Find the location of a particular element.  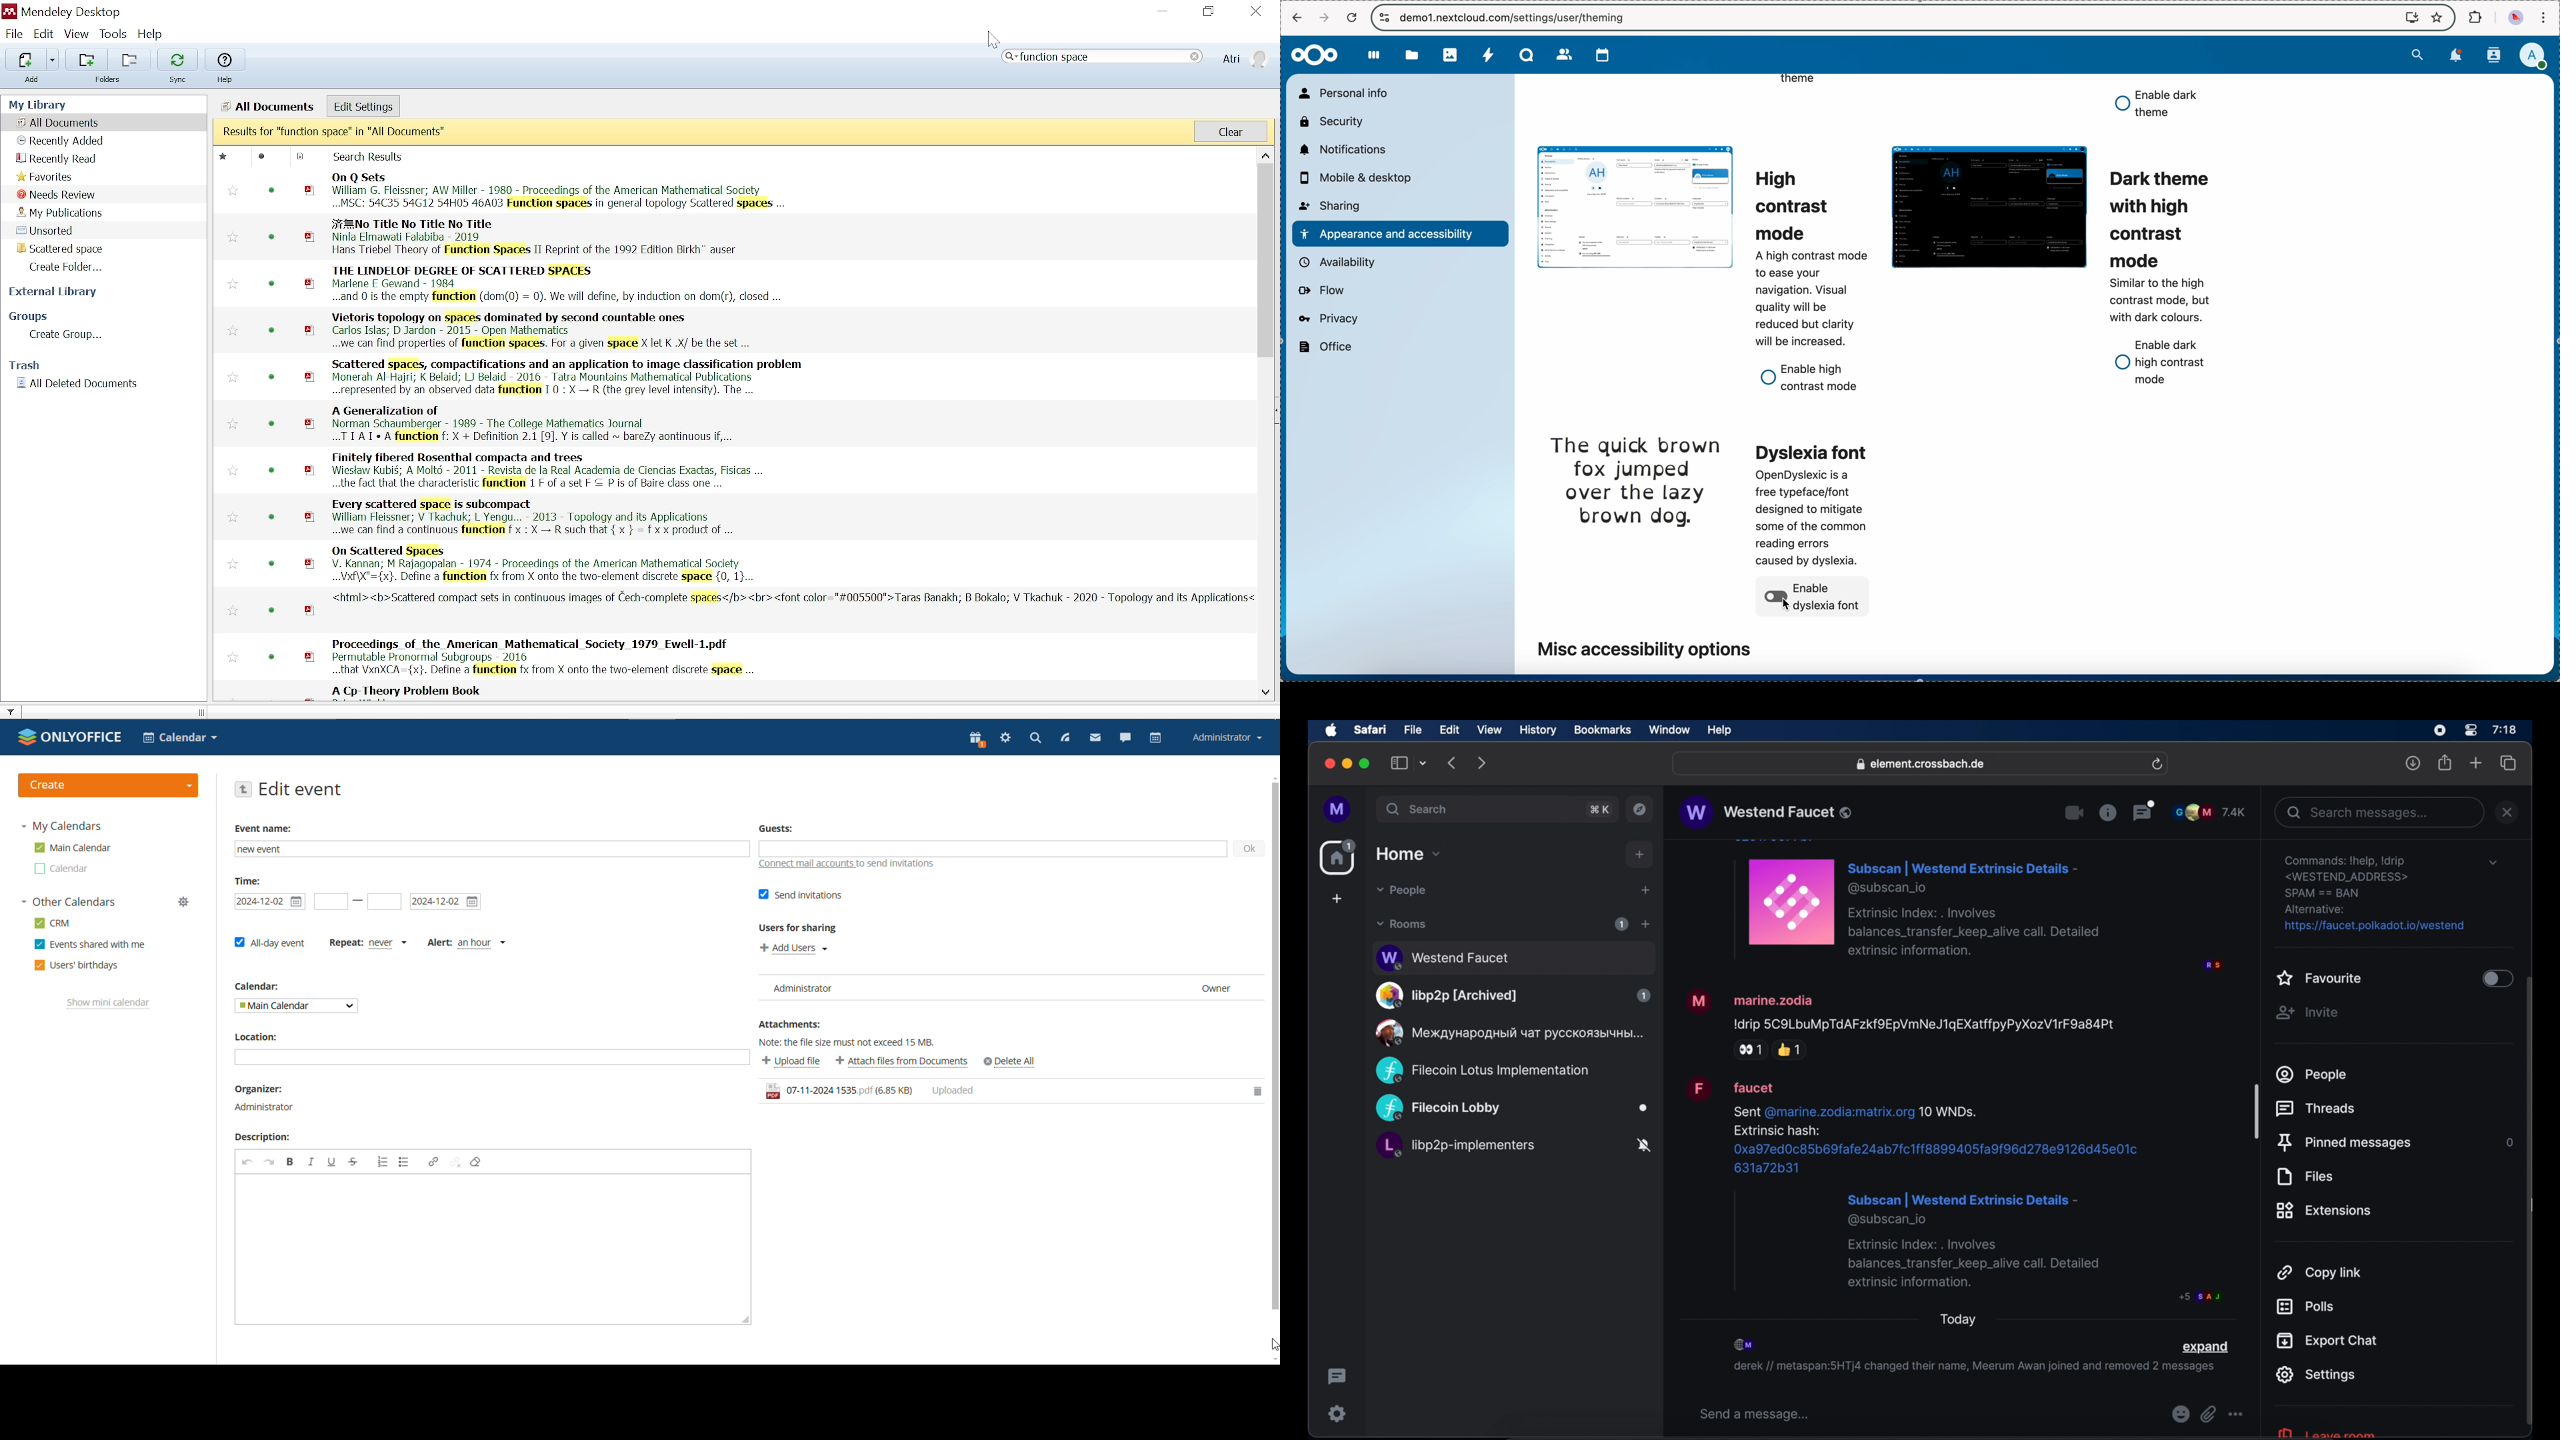

cursor is located at coordinates (2531, 1205).